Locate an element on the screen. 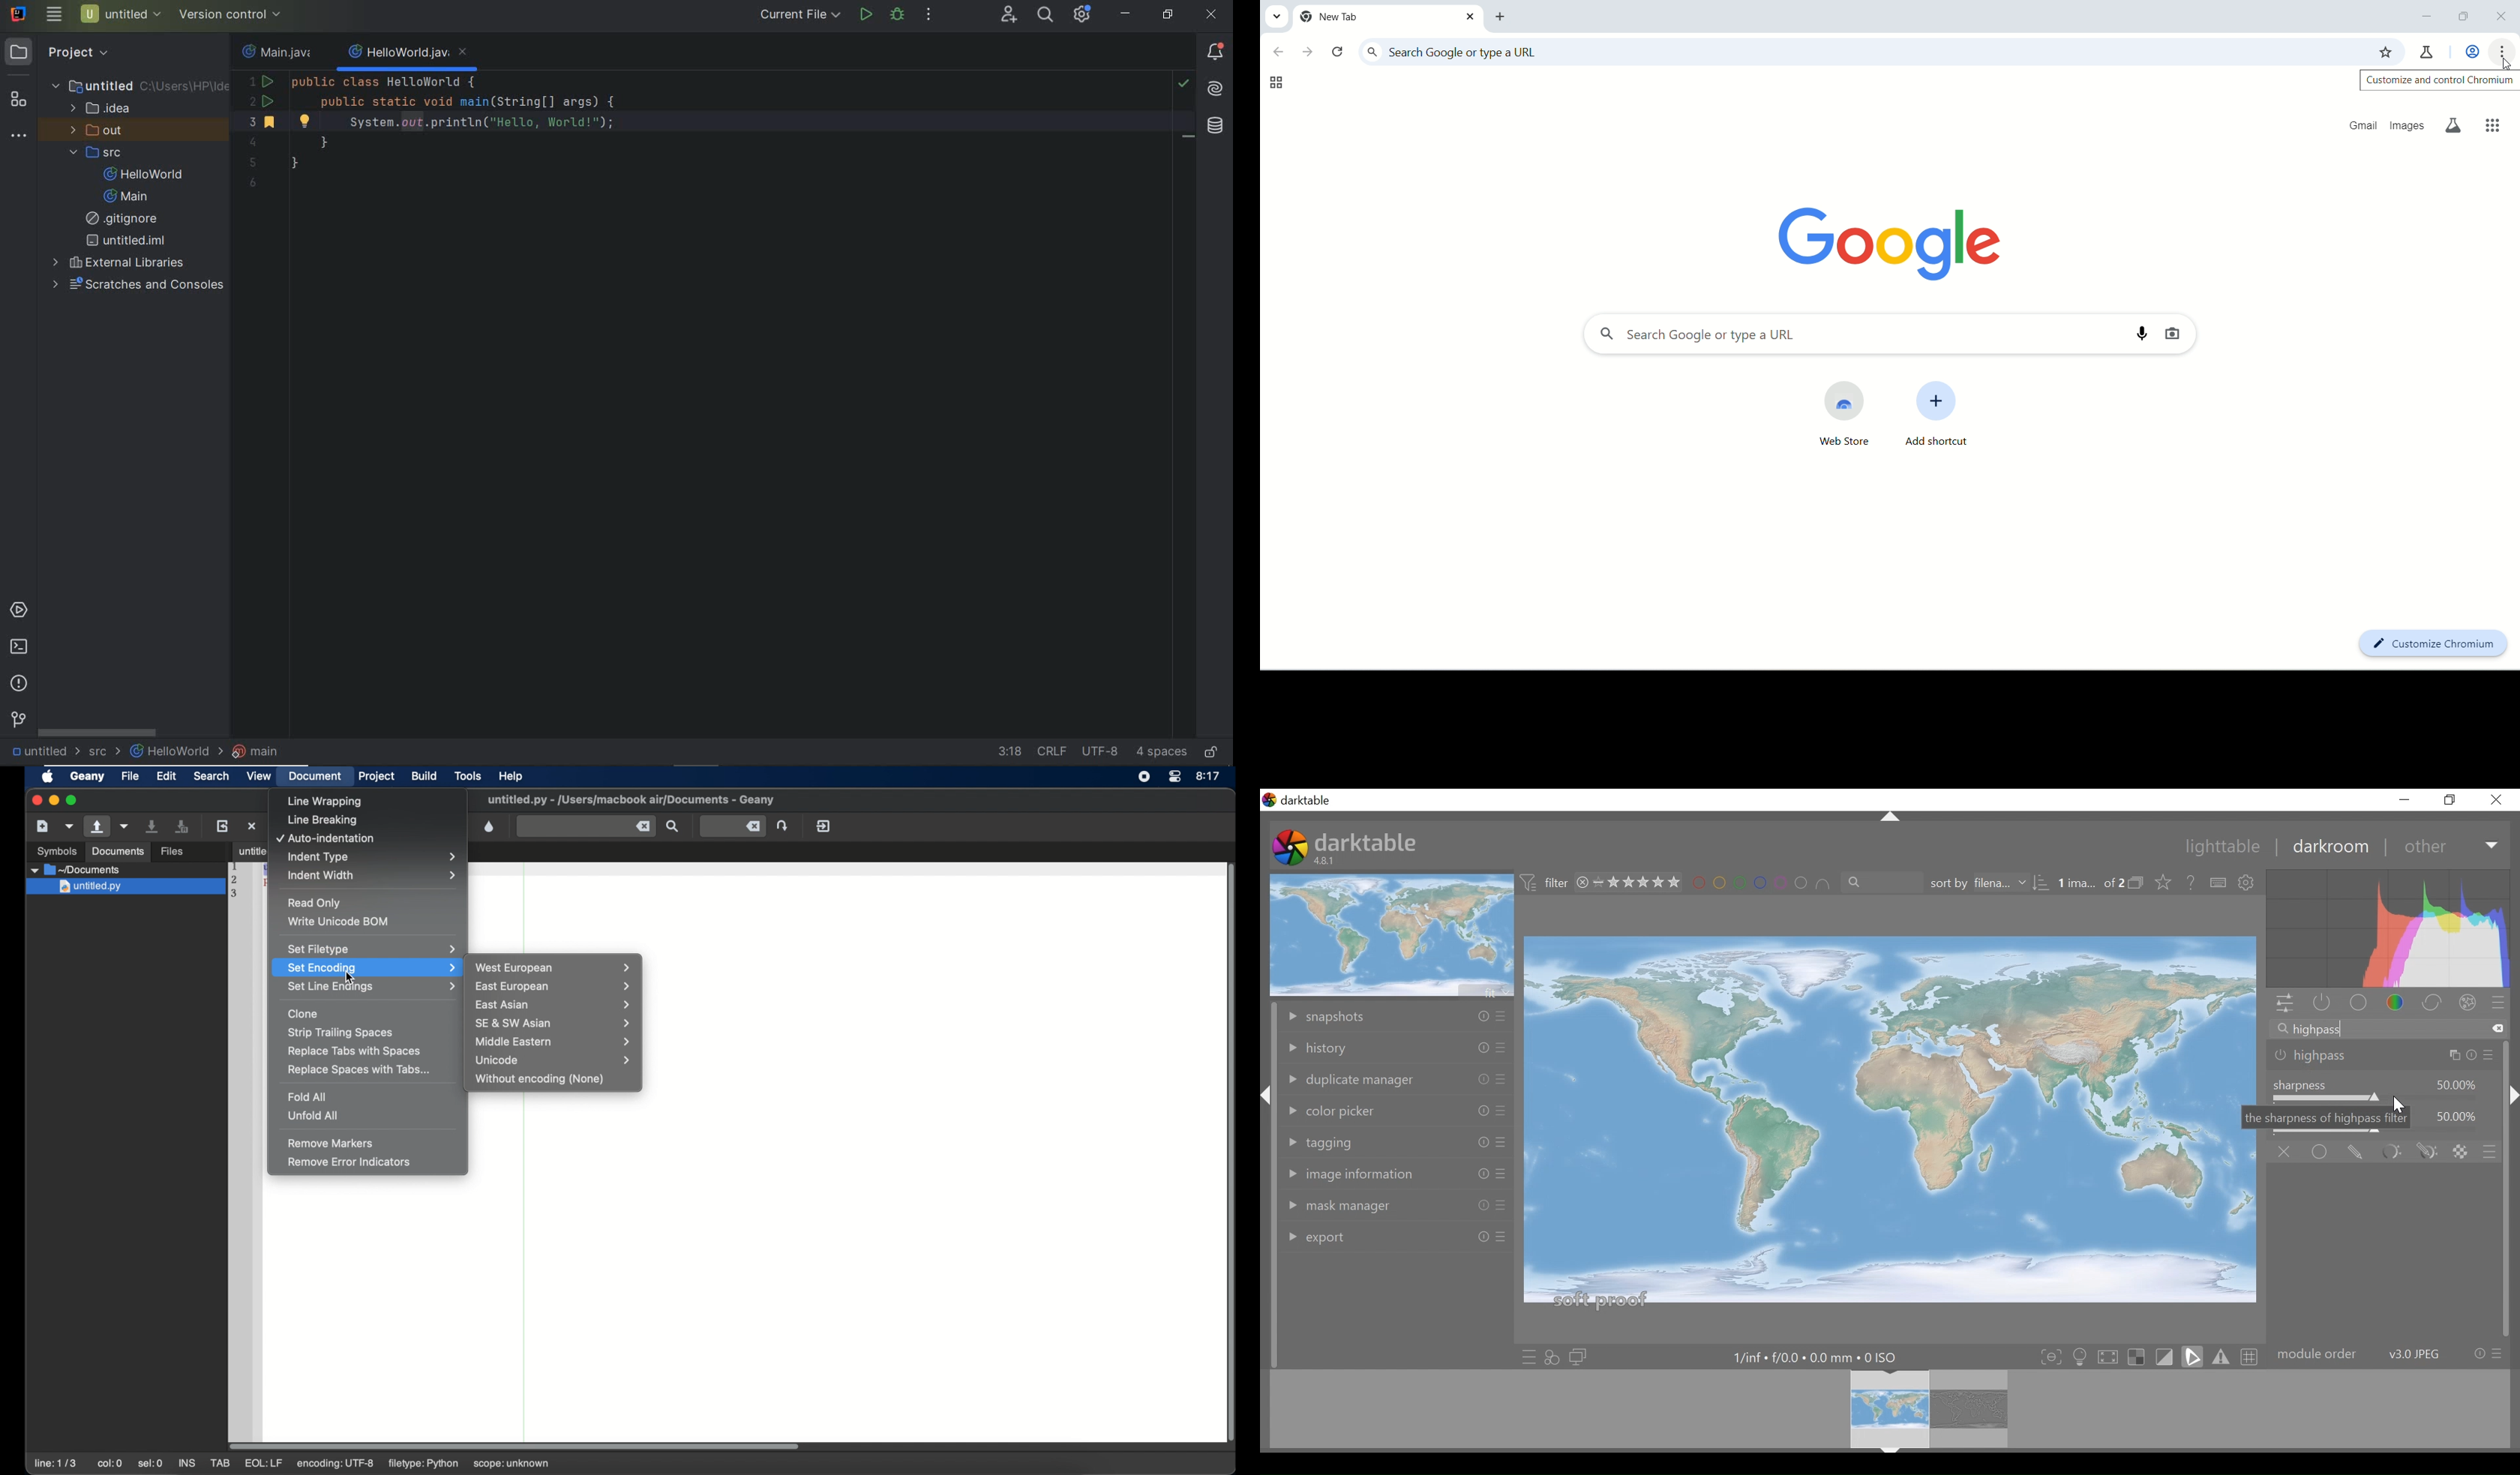 The width and height of the screenshot is (2520, 1484). search by camera is located at coordinates (2179, 335).